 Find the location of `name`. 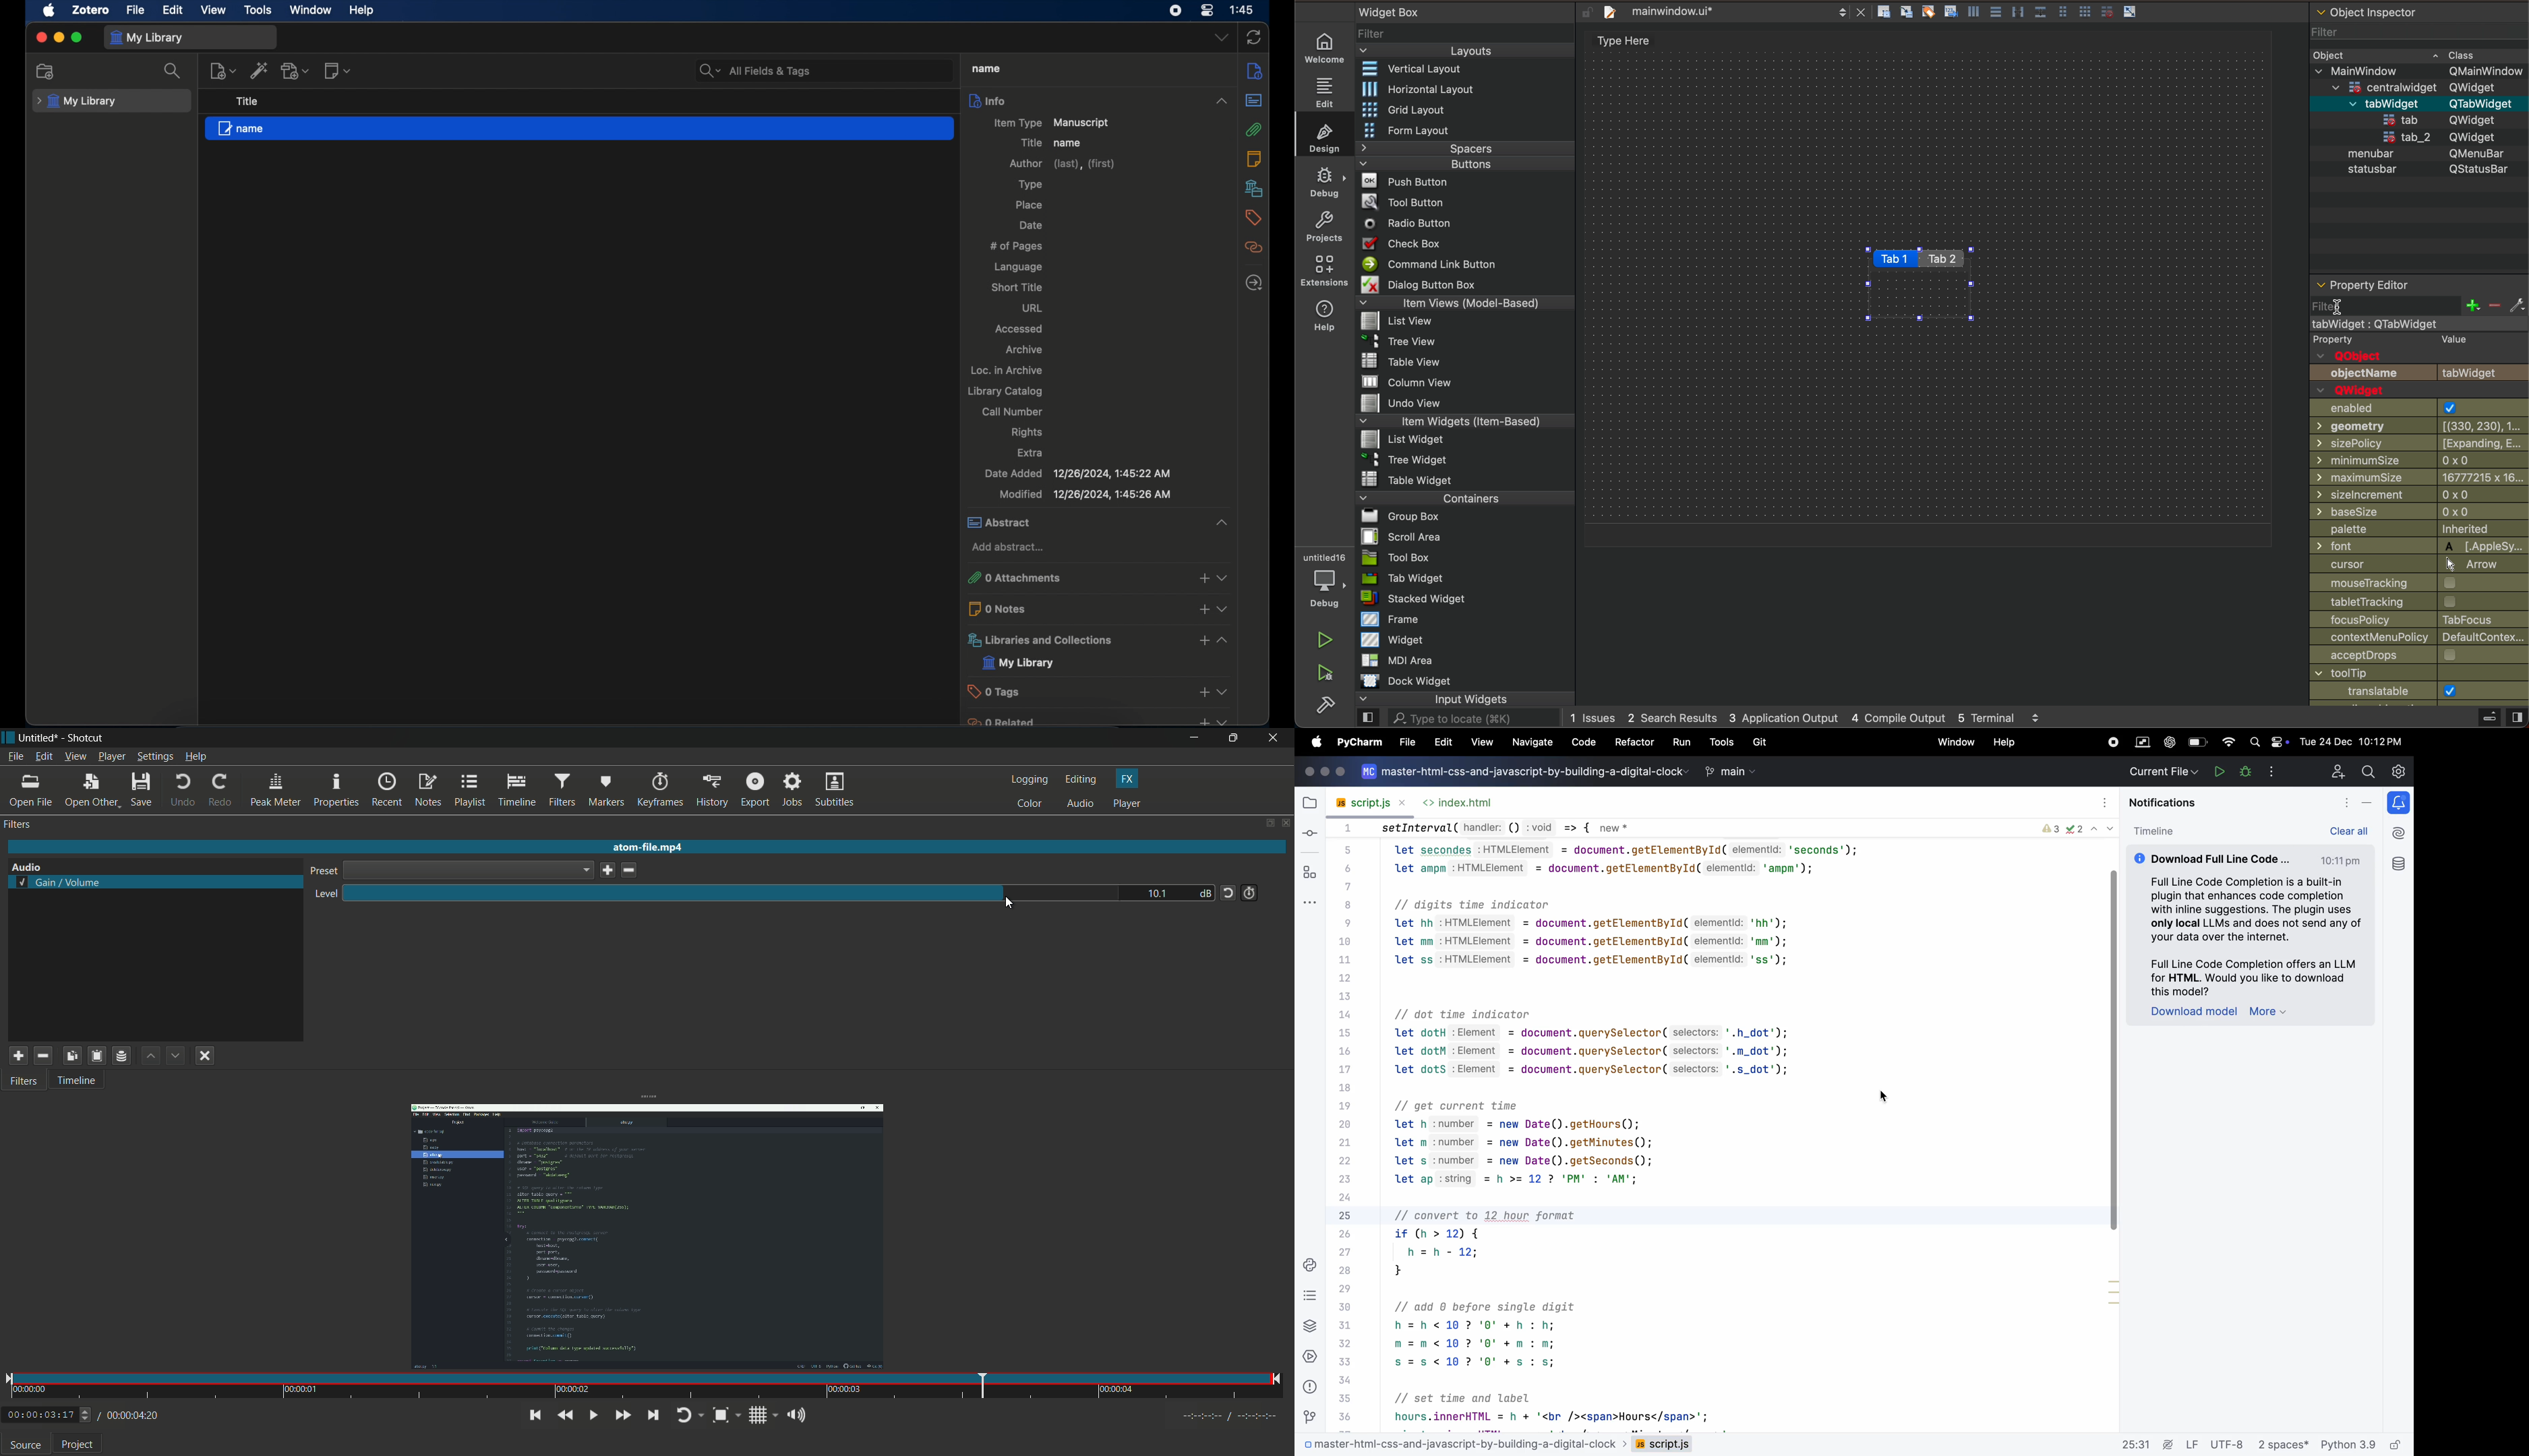

name is located at coordinates (990, 68).